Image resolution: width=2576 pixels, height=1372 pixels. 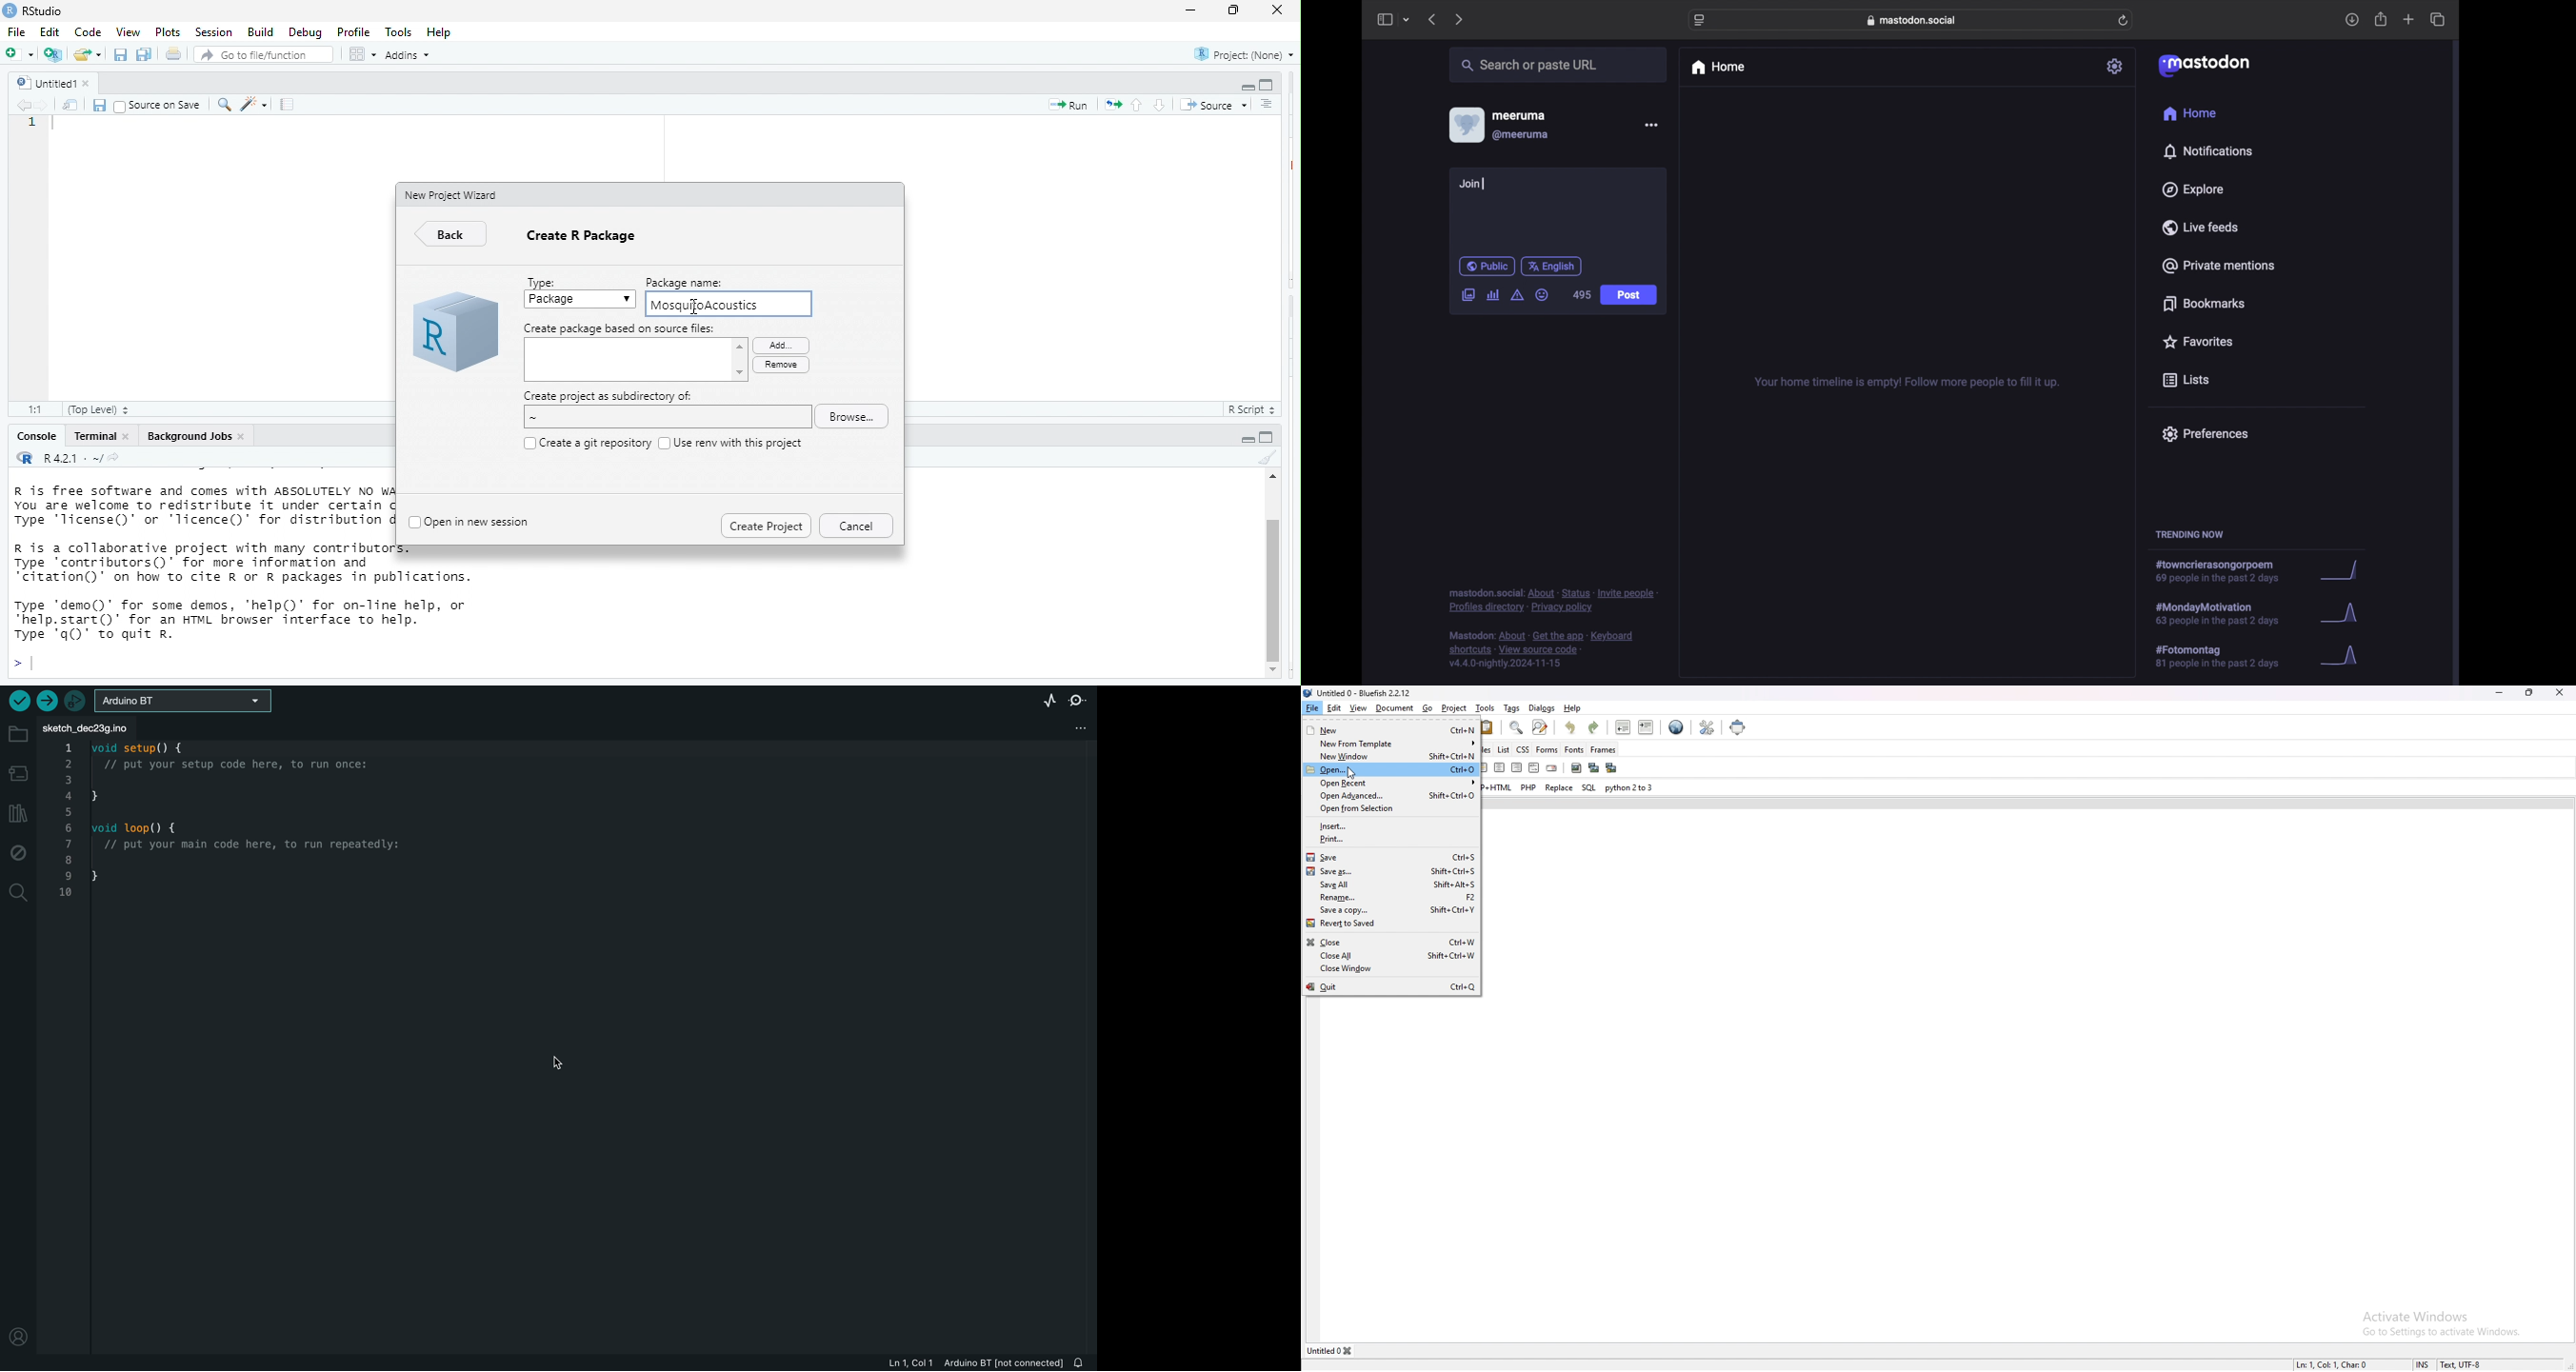 What do you see at coordinates (1266, 104) in the screenshot?
I see `show document outline` at bounding box center [1266, 104].